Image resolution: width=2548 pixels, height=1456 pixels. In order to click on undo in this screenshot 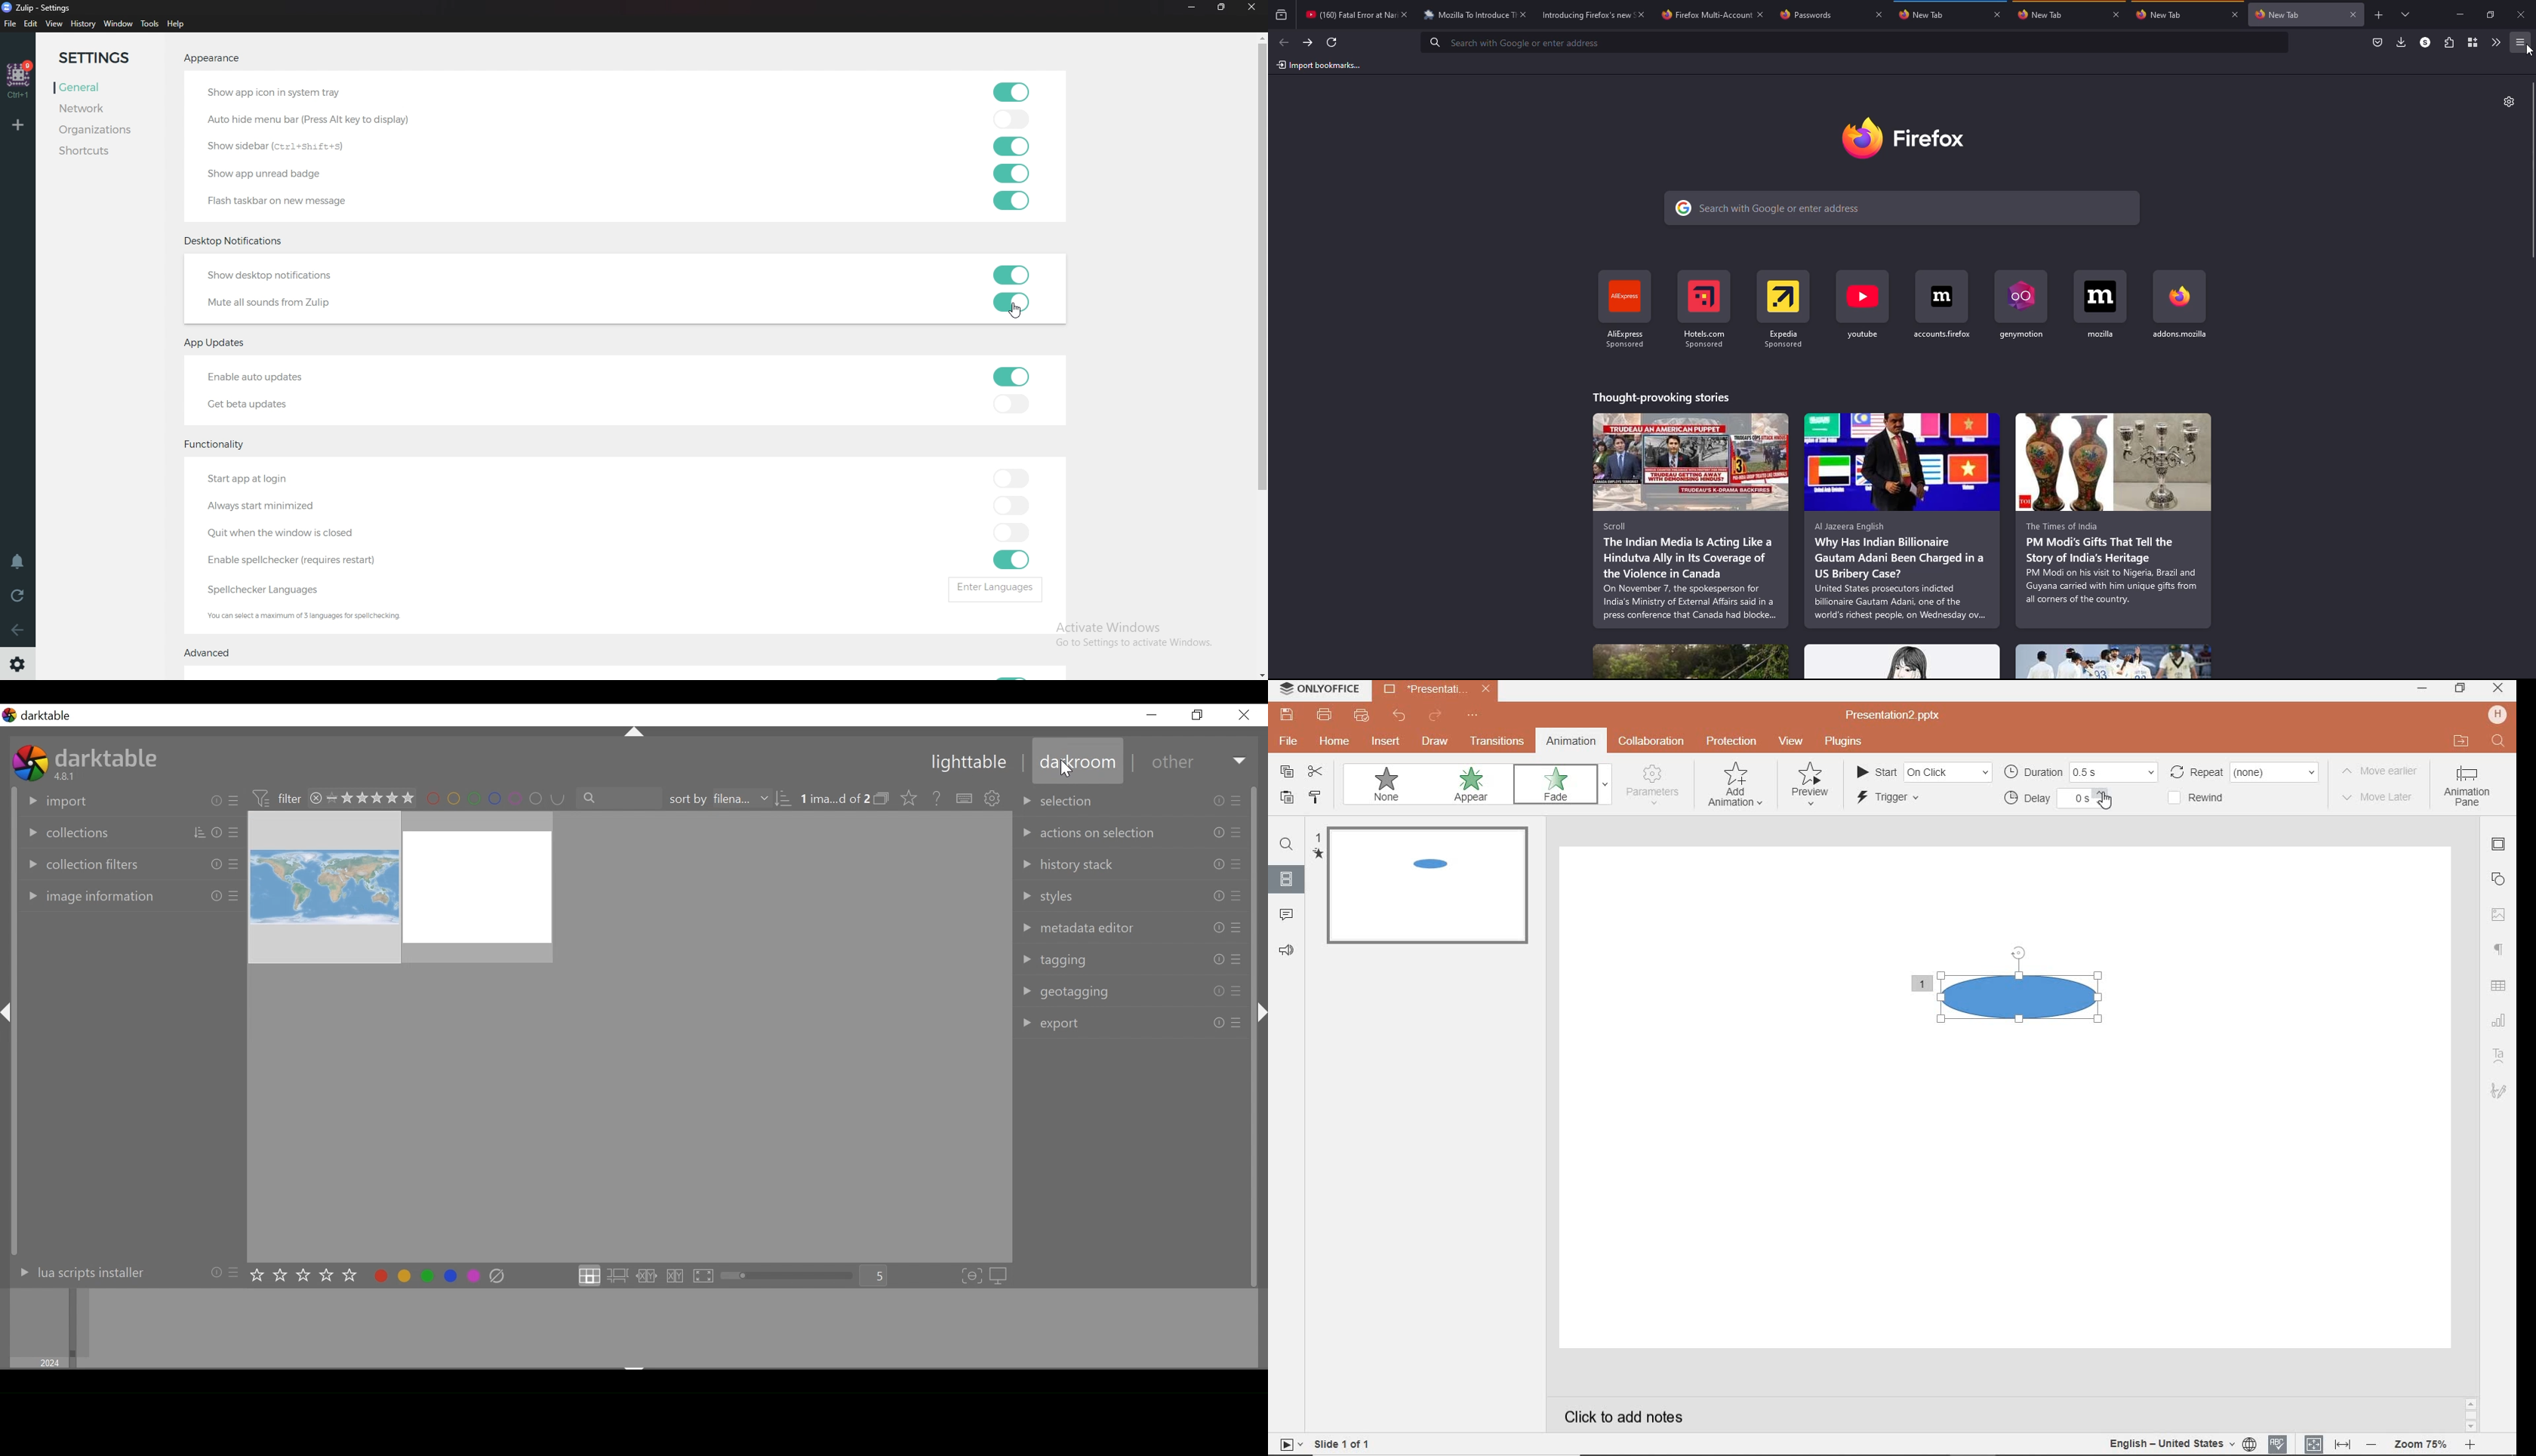, I will do `click(1401, 715)`.